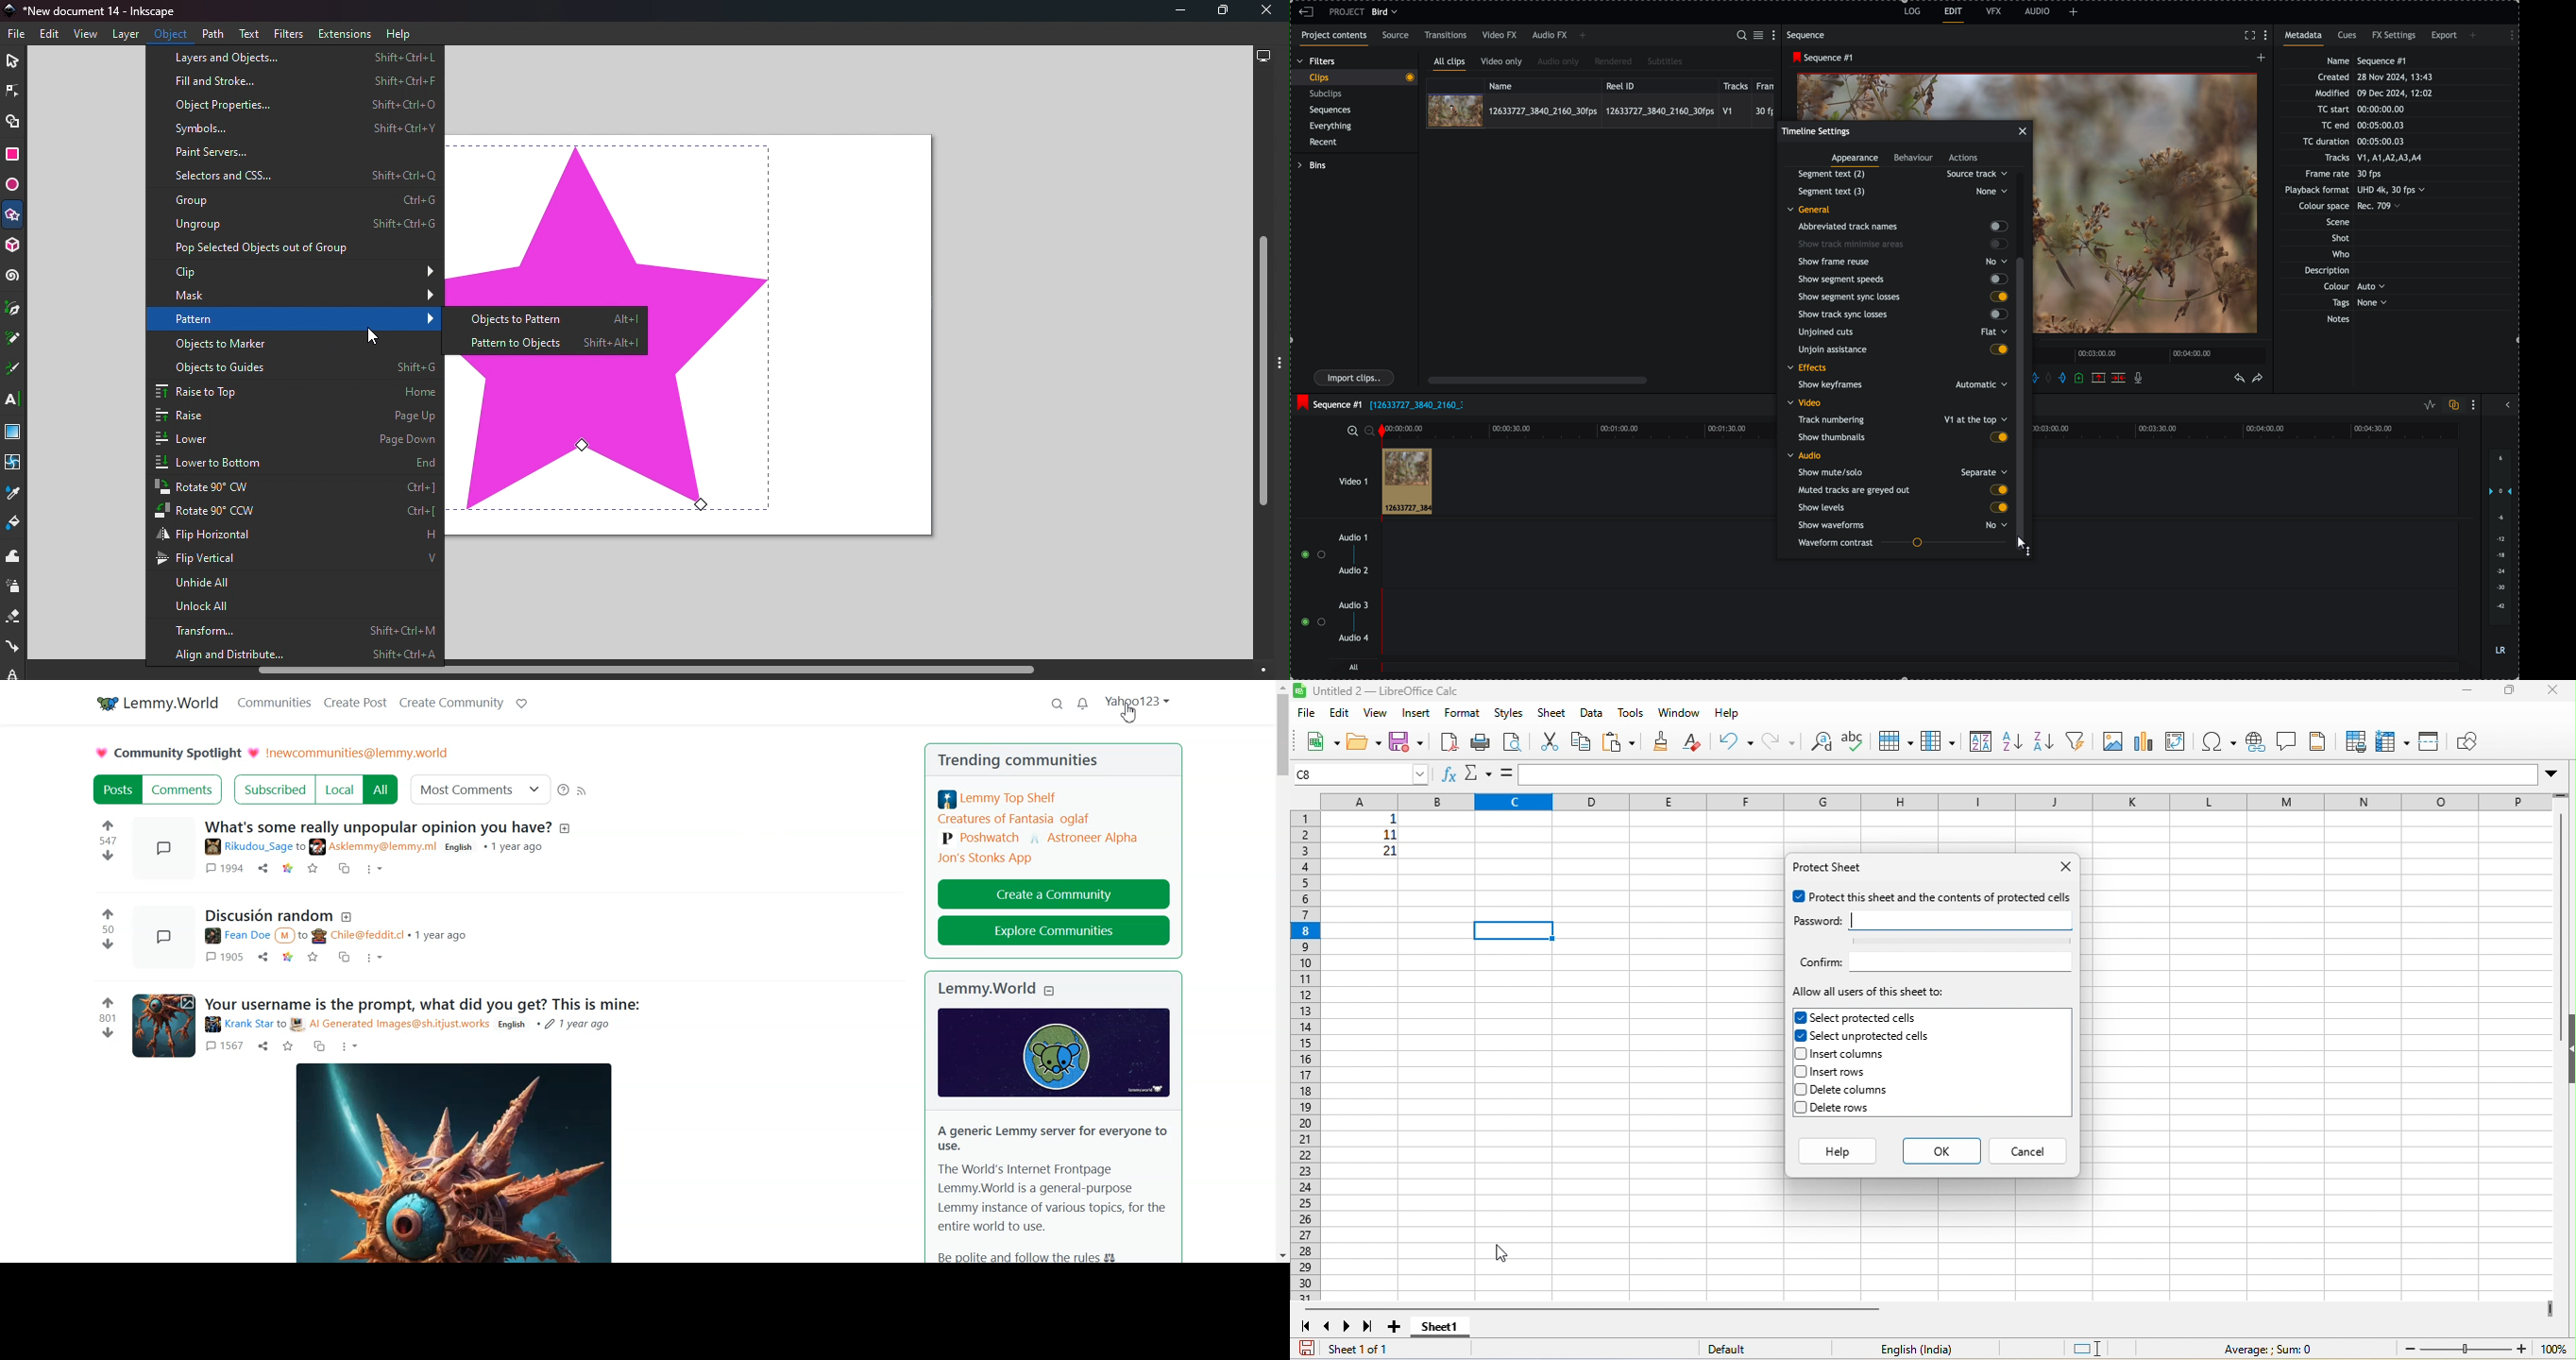  What do you see at coordinates (2507, 34) in the screenshot?
I see `show settings menu` at bounding box center [2507, 34].